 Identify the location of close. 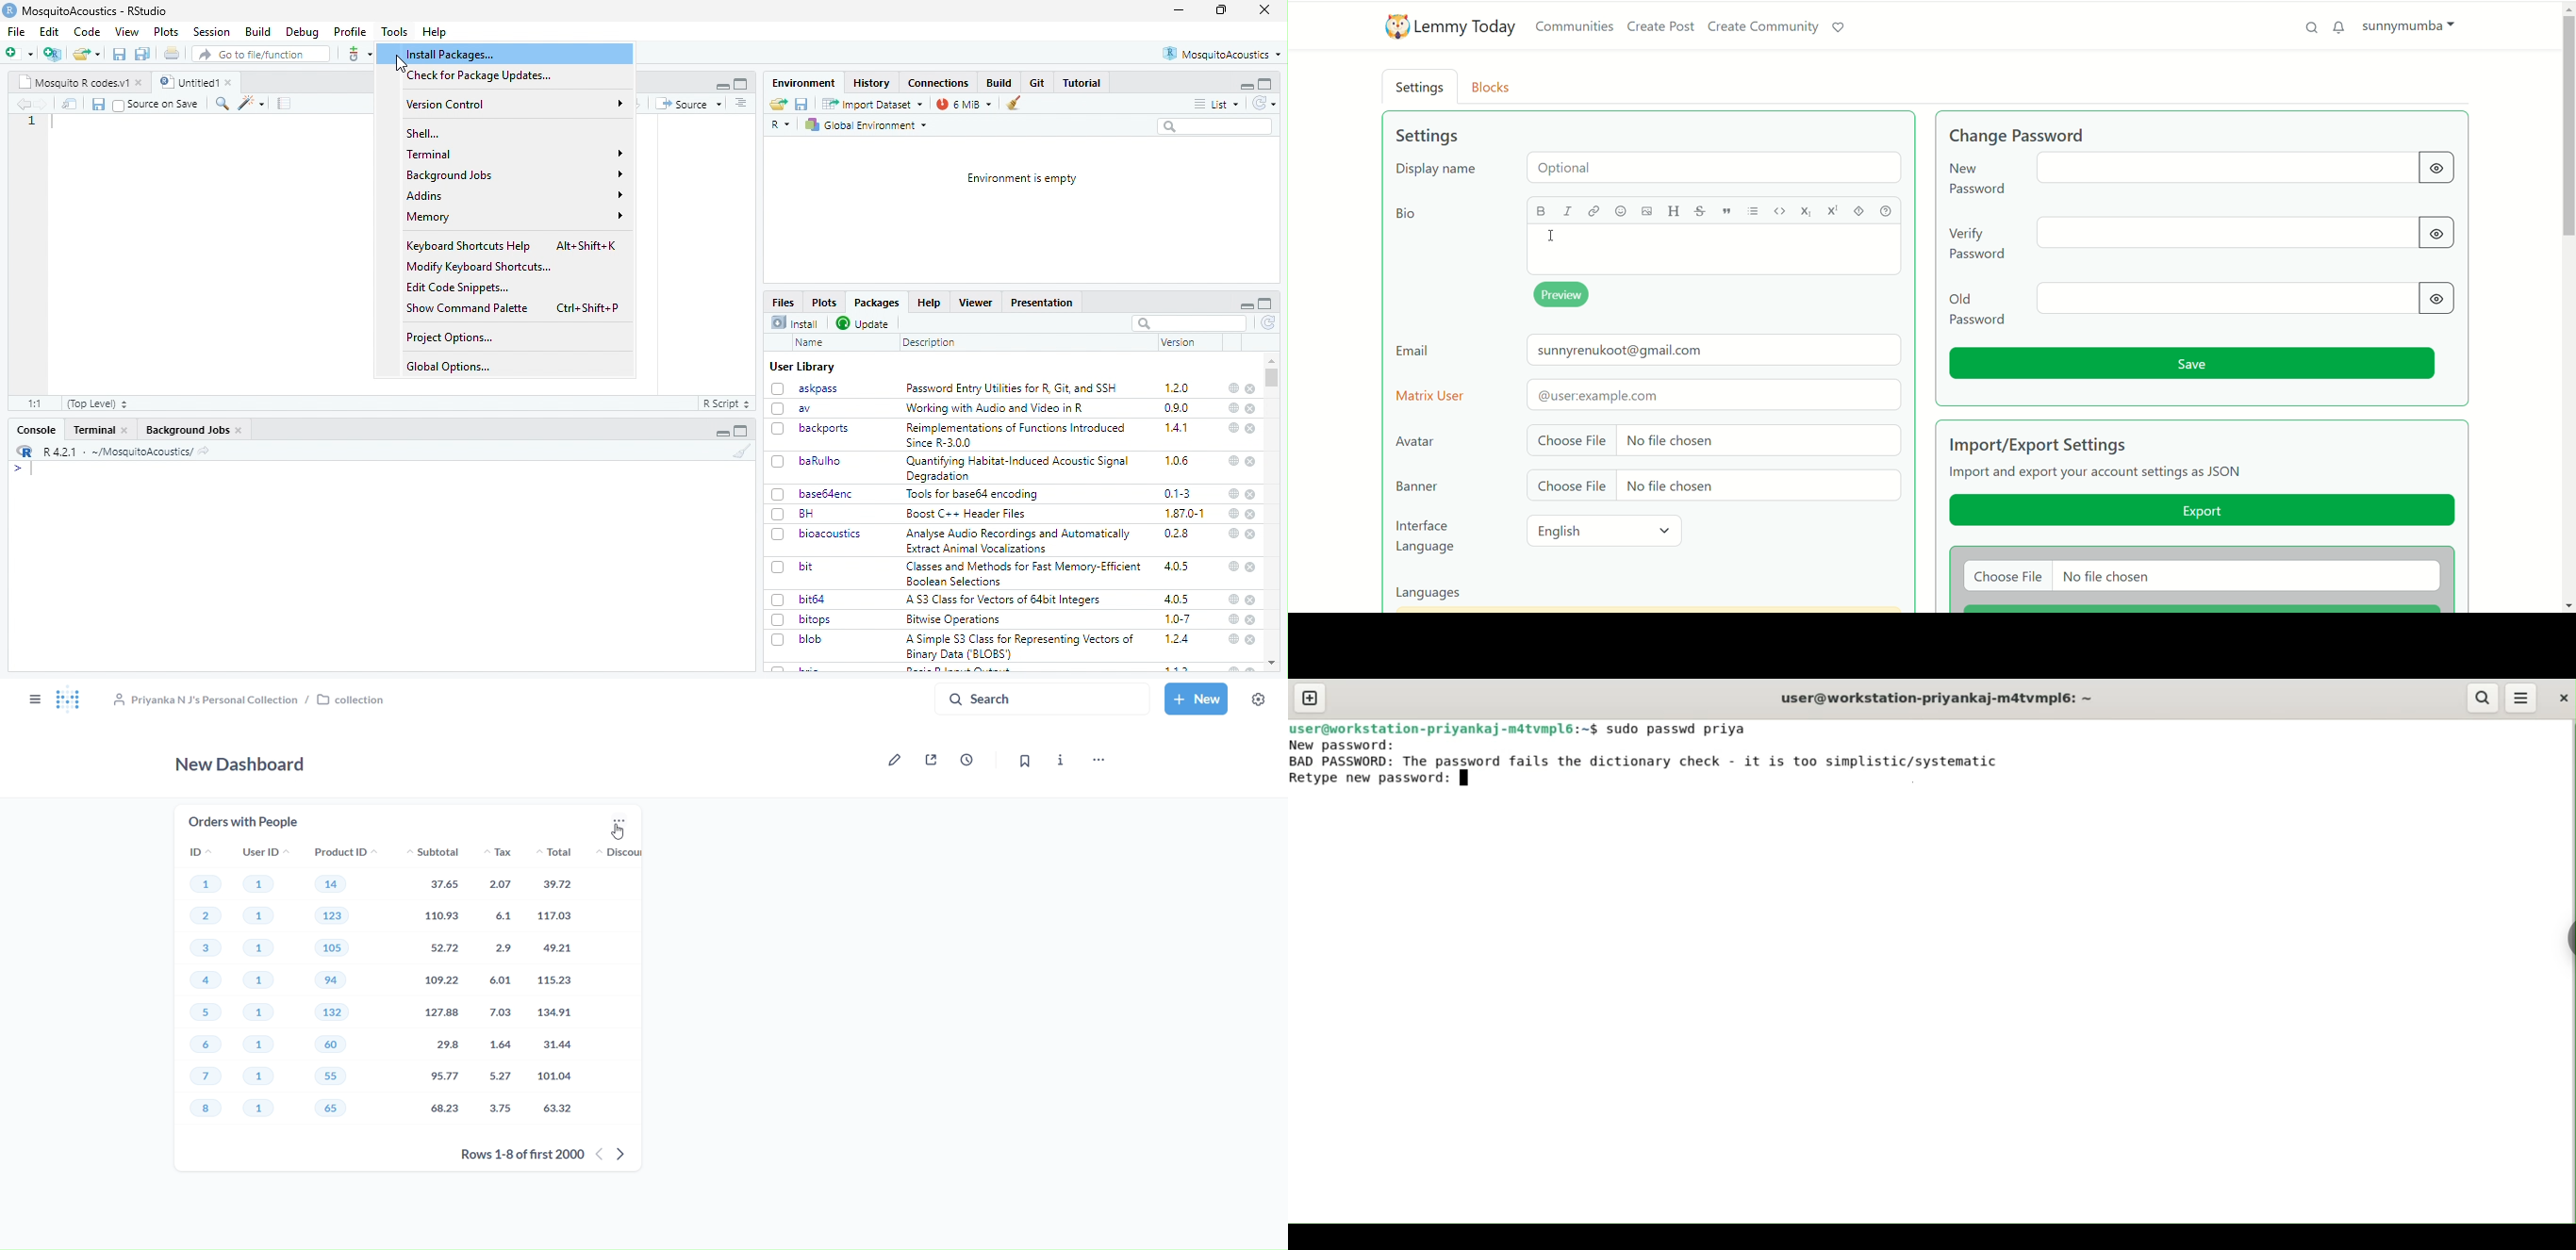
(1249, 494).